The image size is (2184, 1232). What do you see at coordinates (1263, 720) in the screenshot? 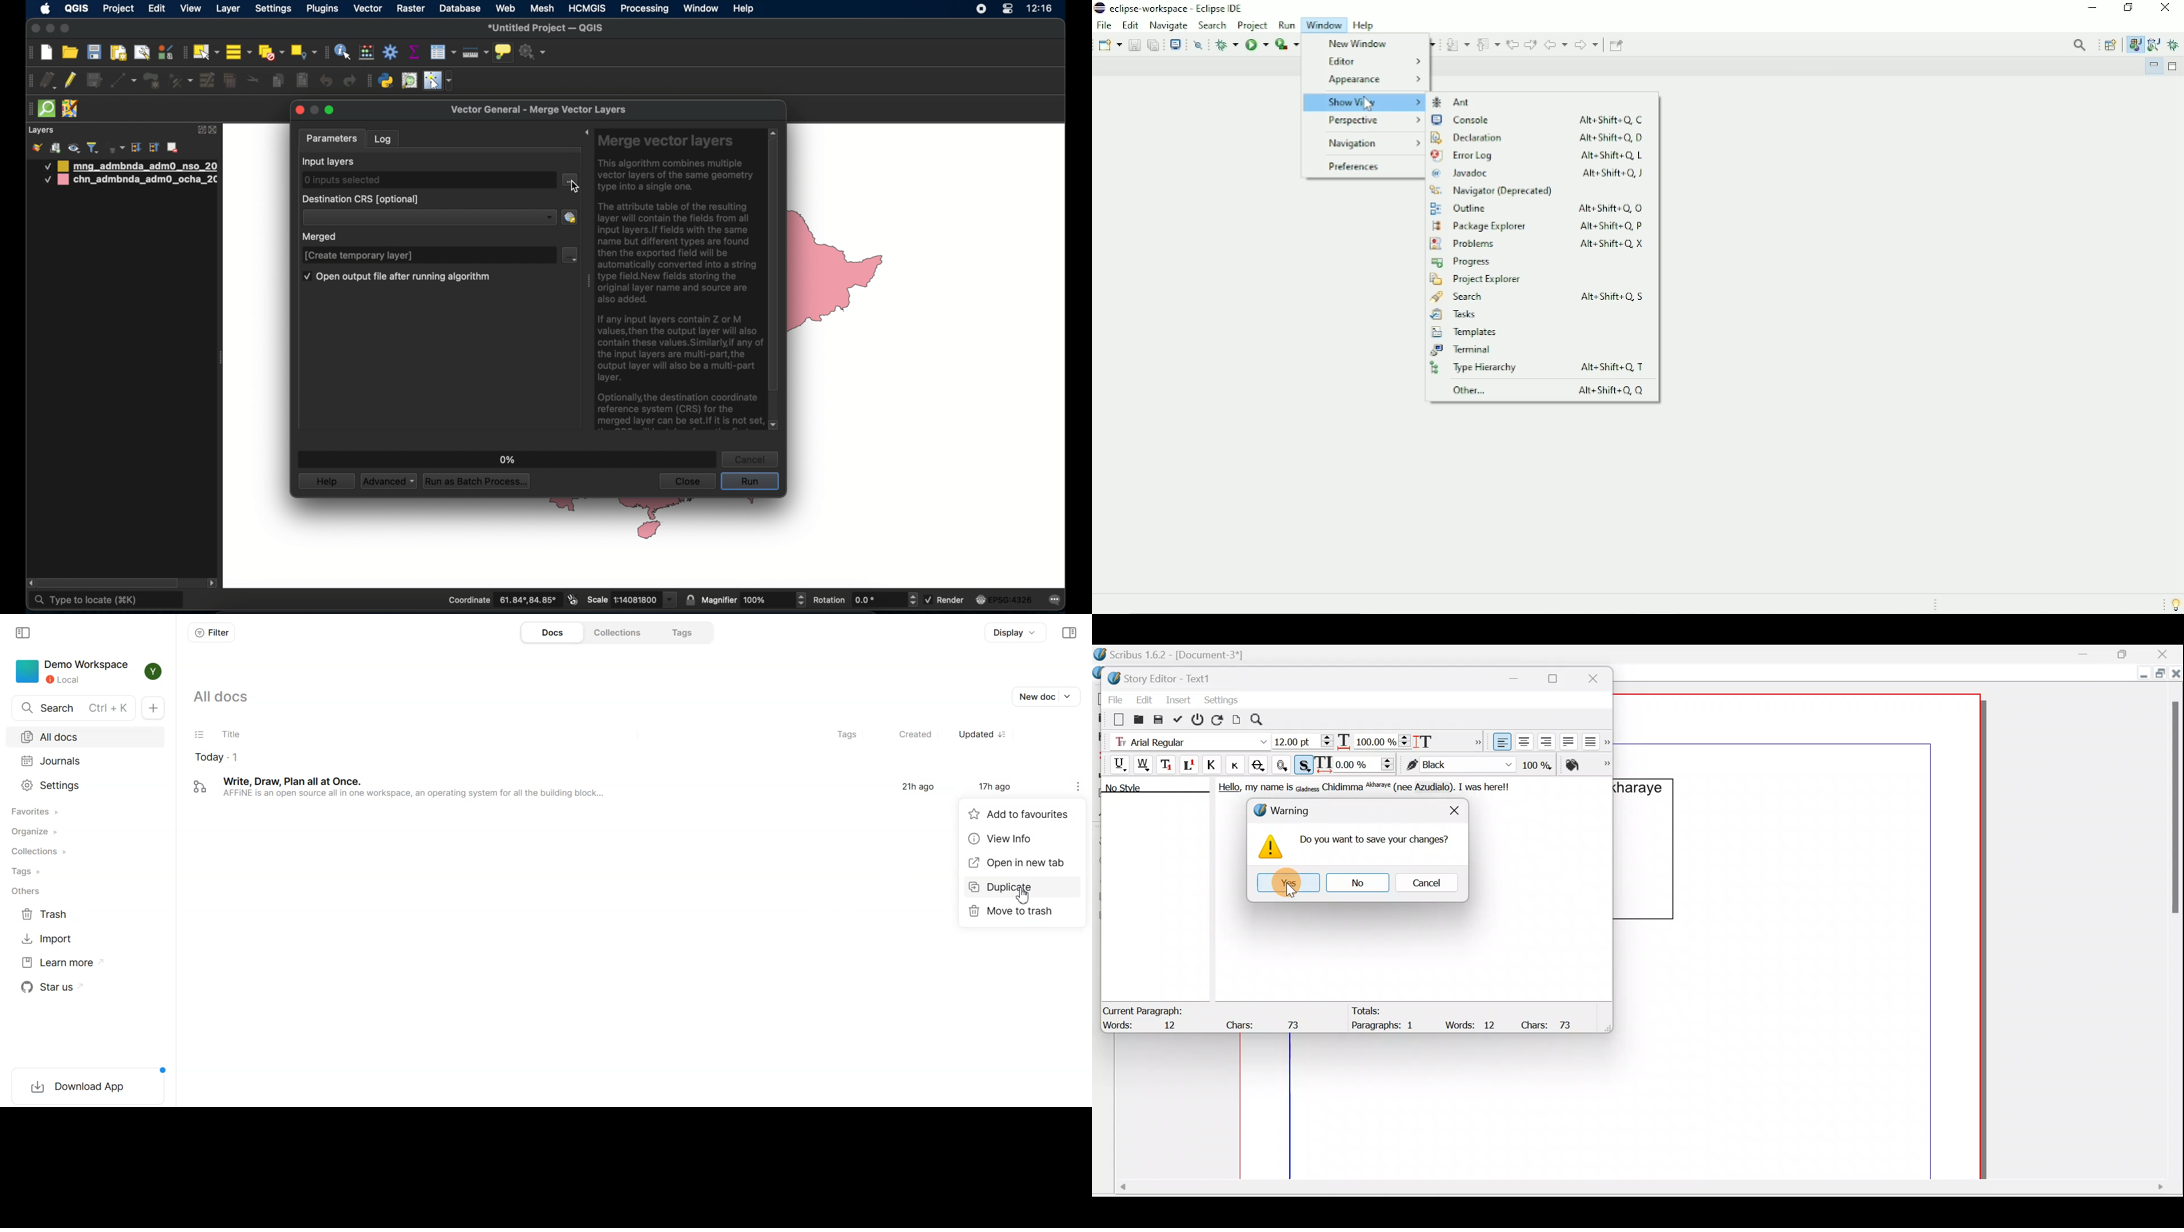
I see `Search/replace` at bounding box center [1263, 720].